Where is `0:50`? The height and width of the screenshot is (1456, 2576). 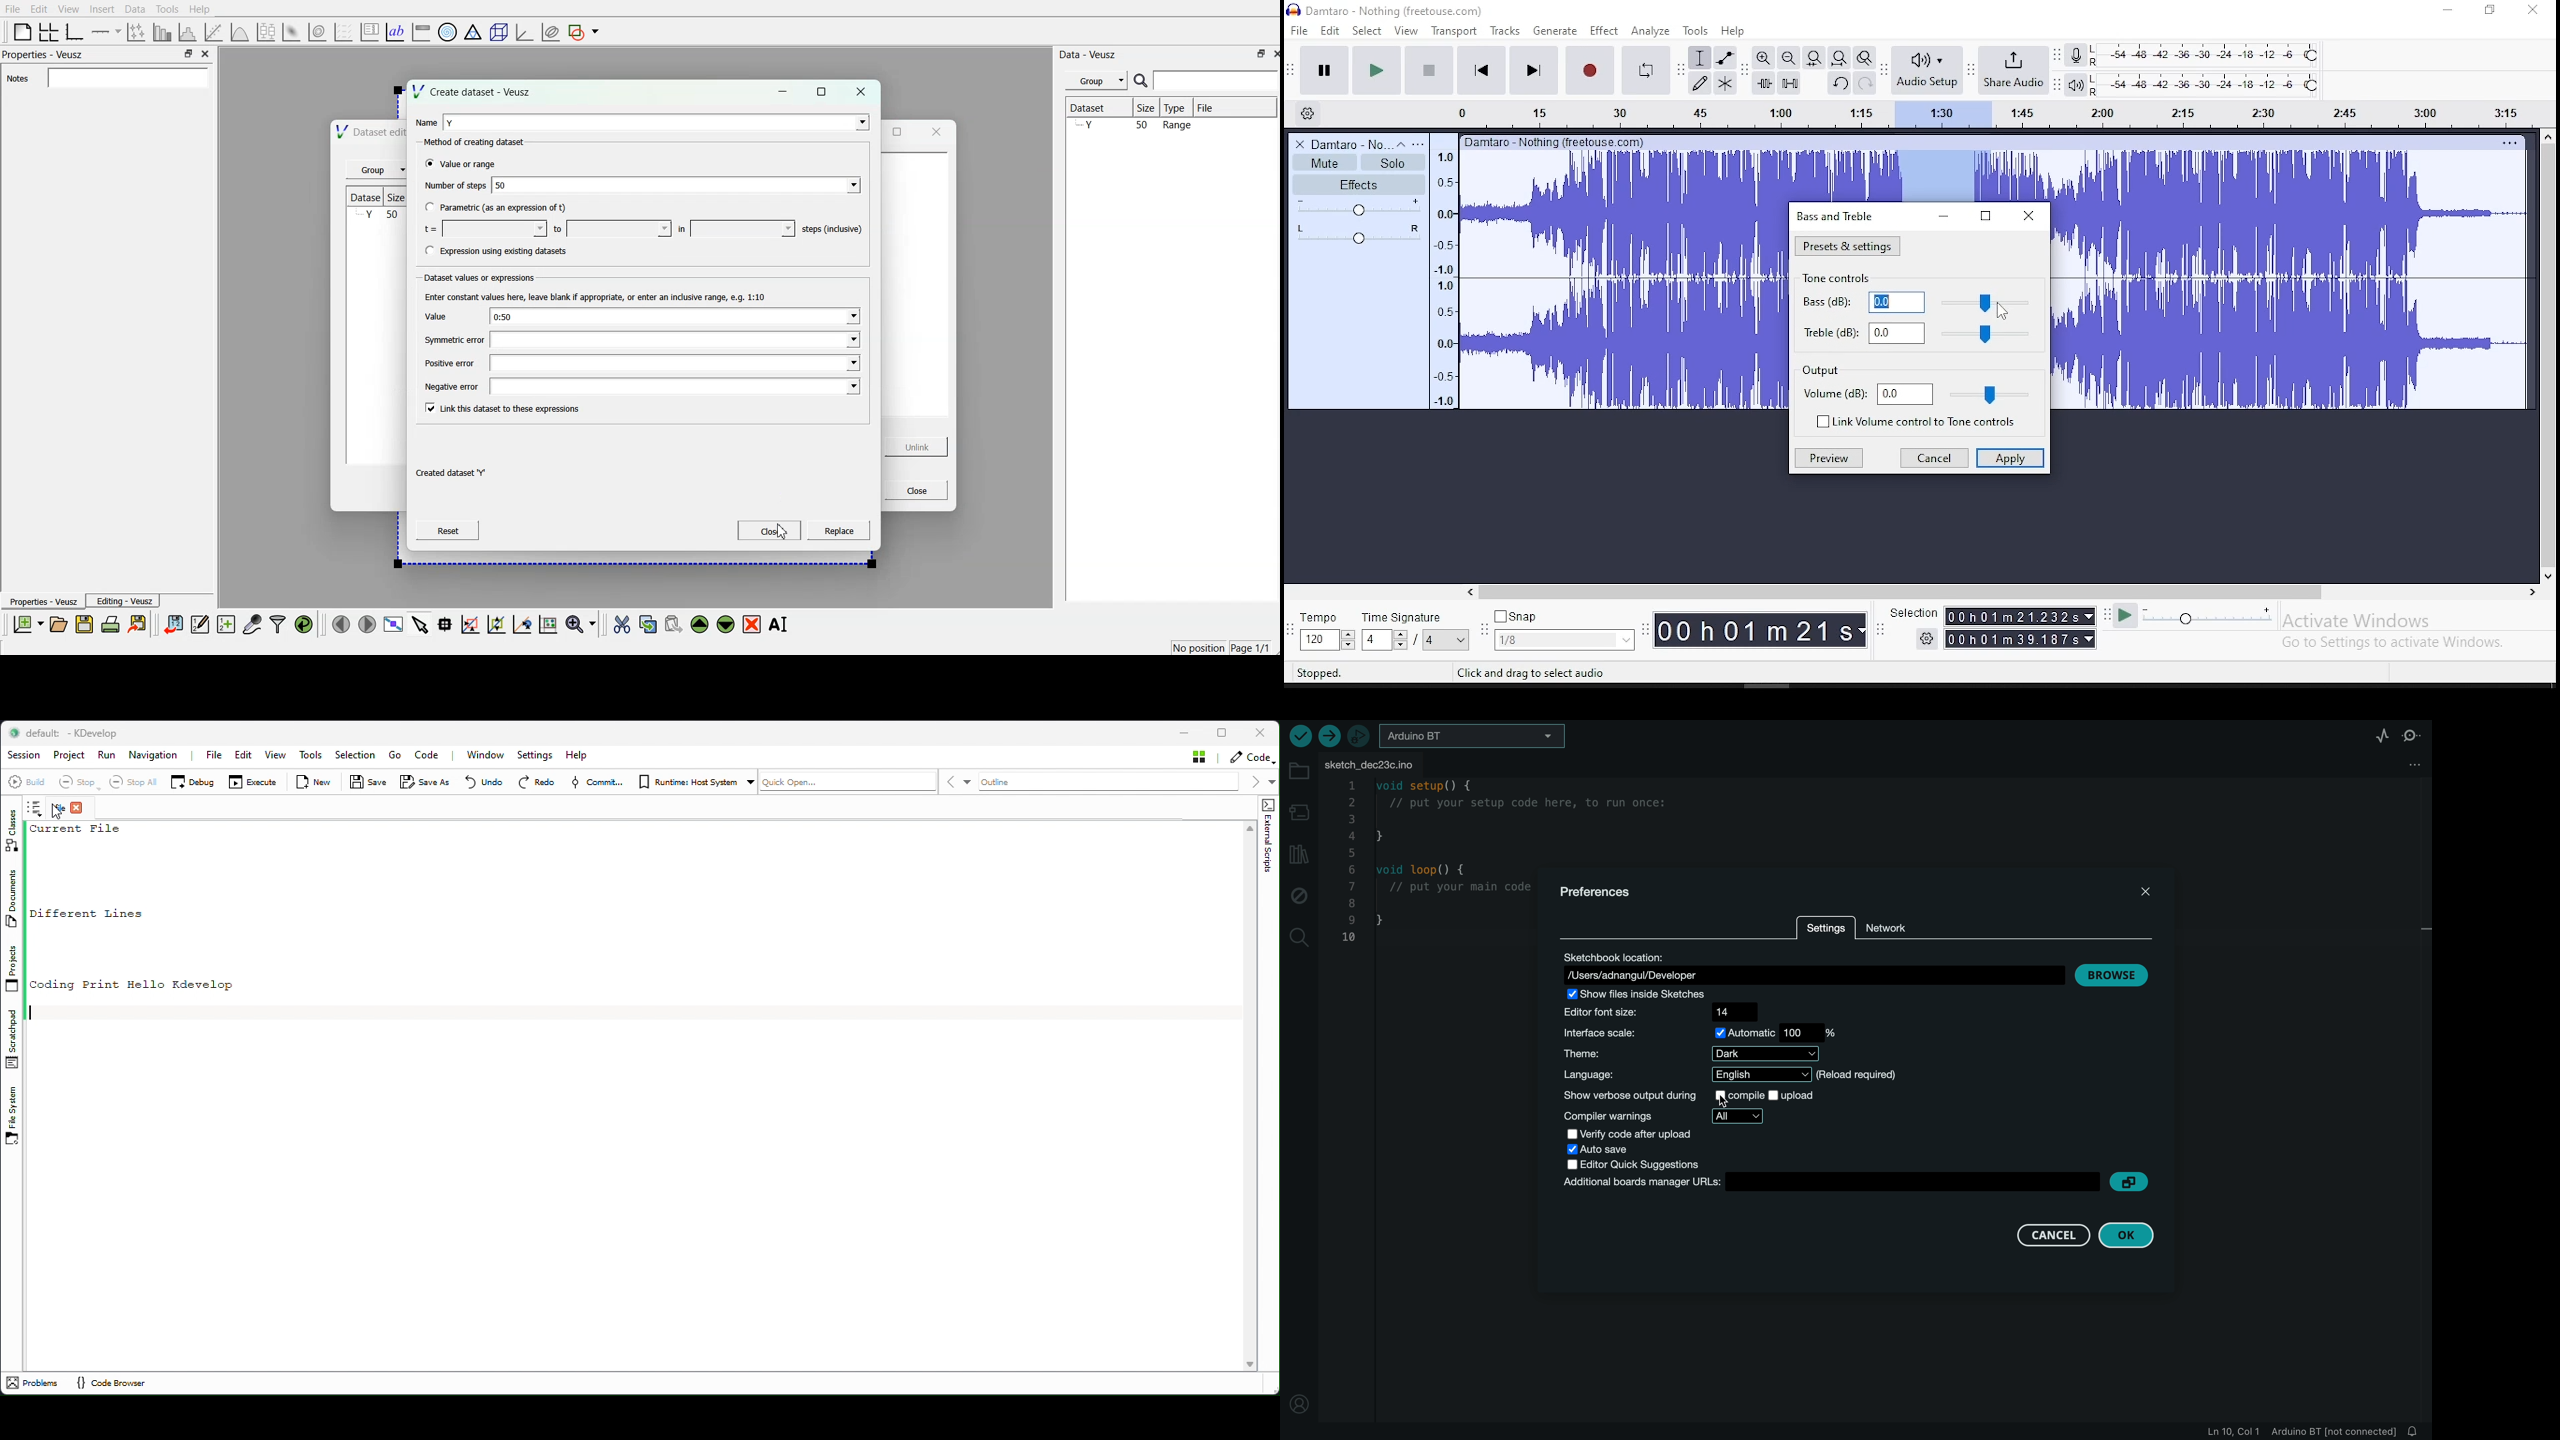 0:50 is located at coordinates (673, 316).